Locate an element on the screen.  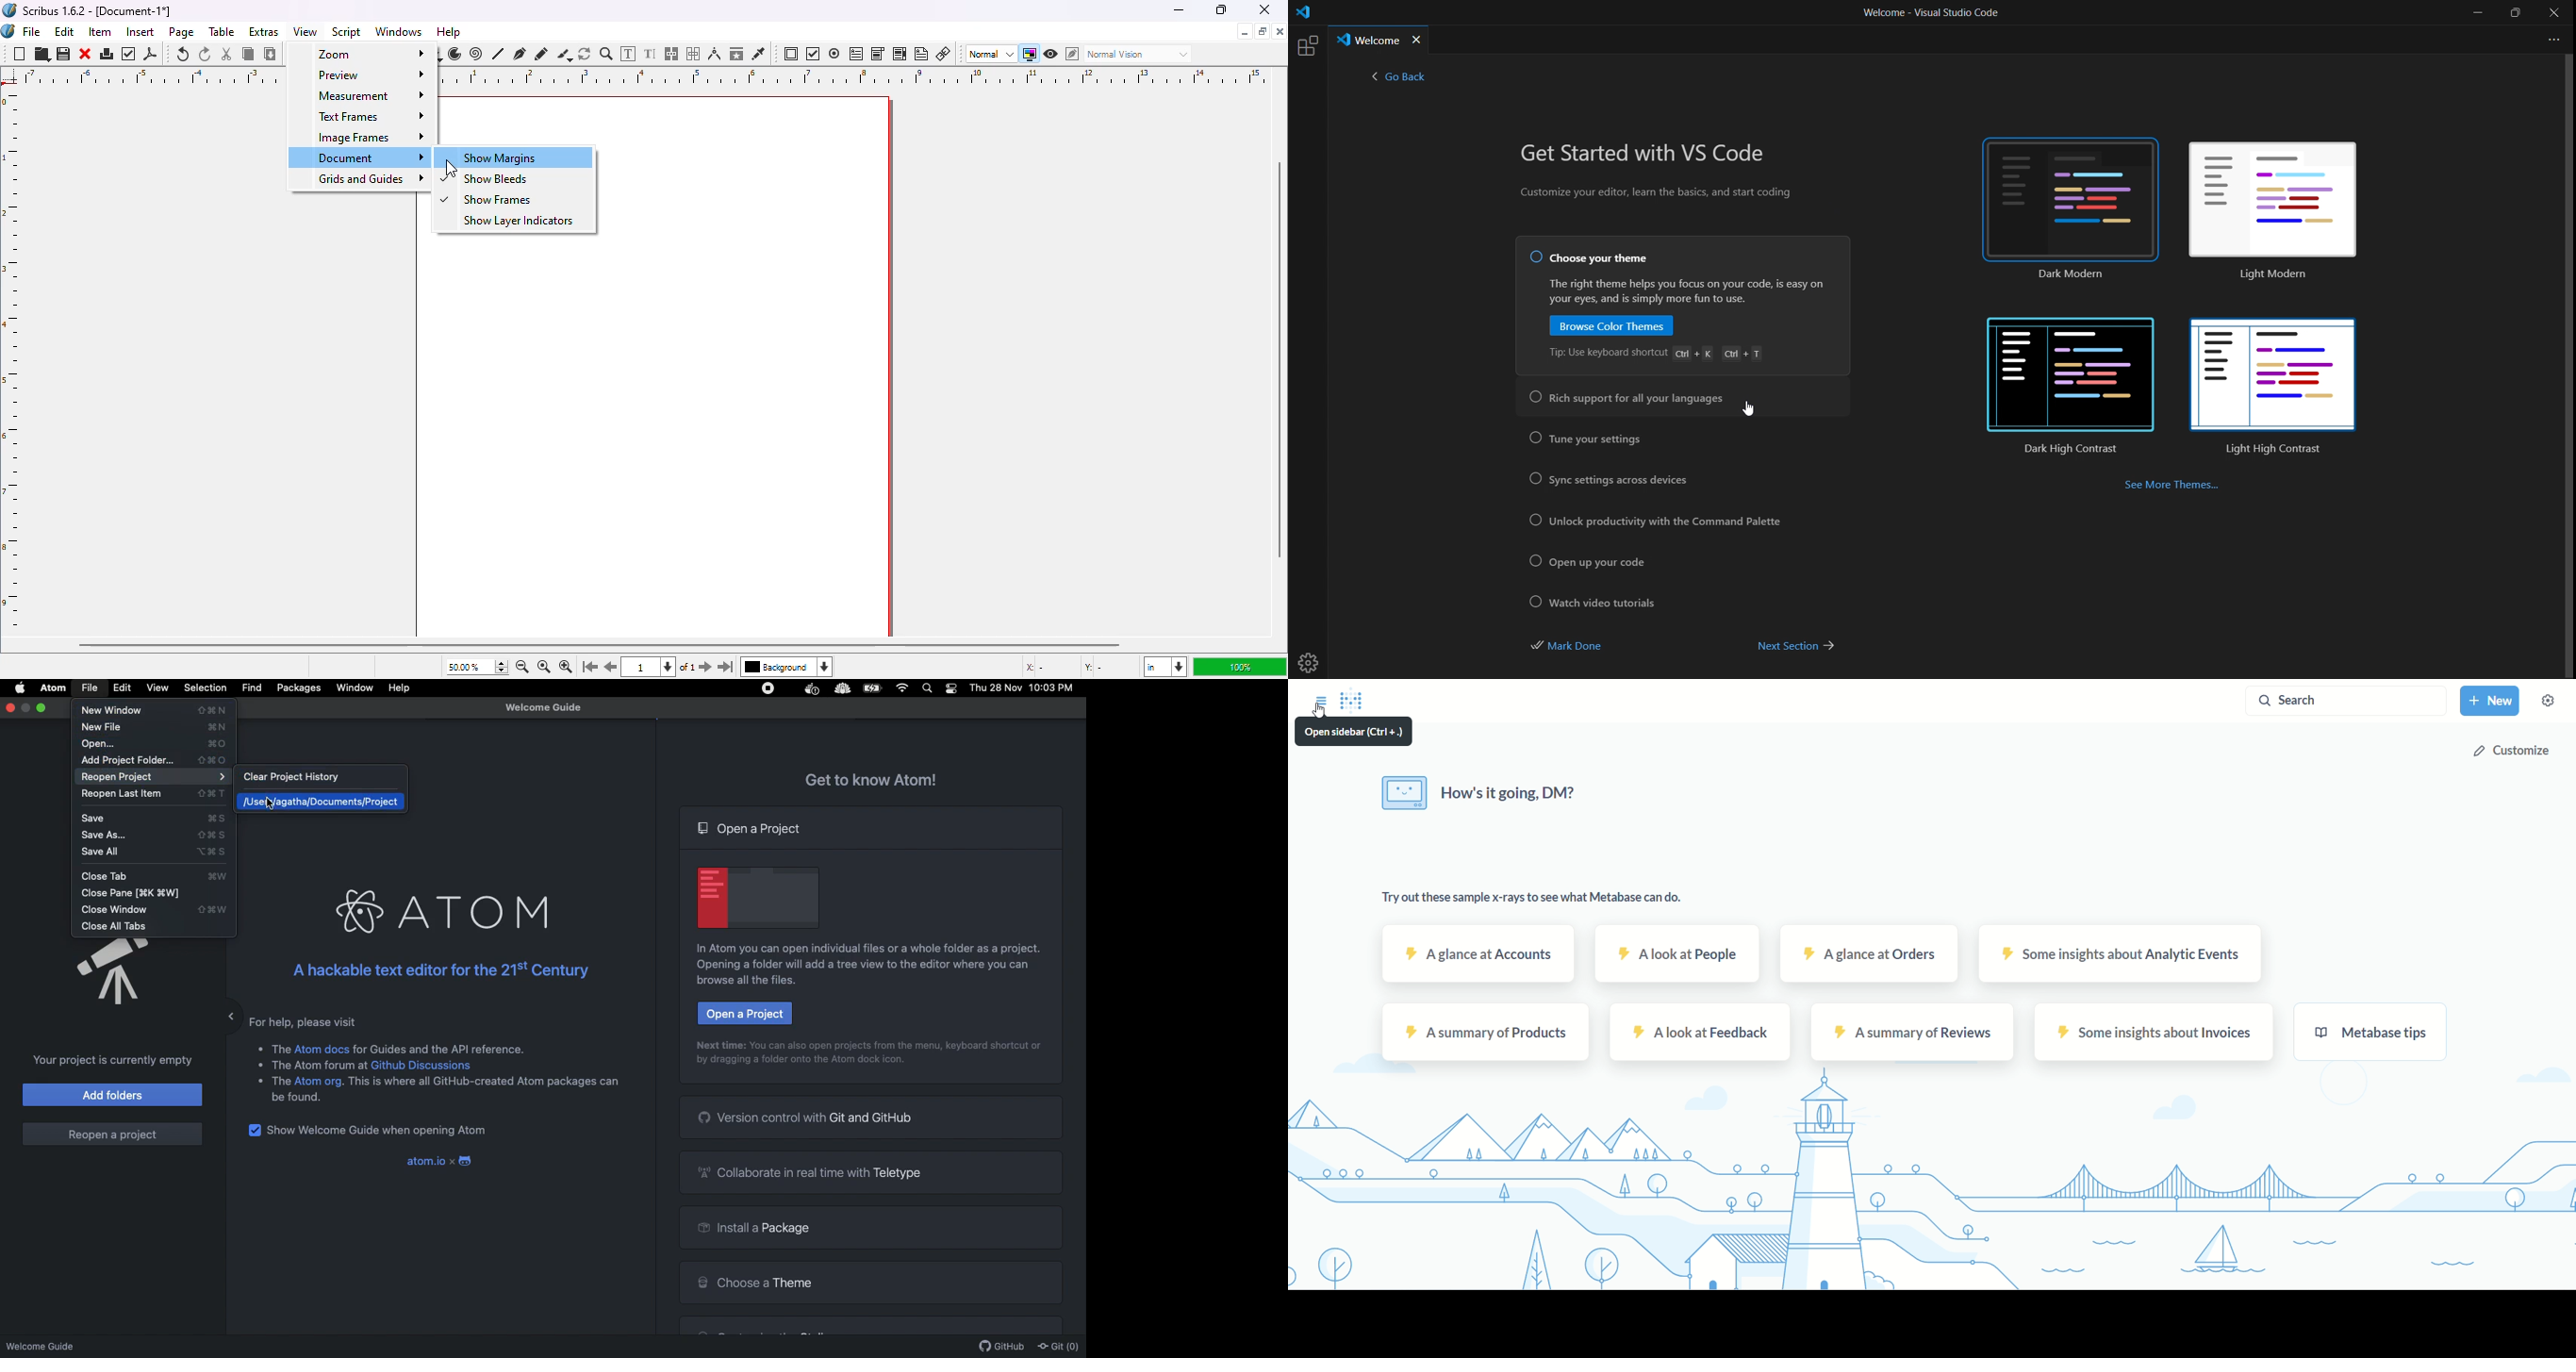
Reopen last item is located at coordinates (154, 795).